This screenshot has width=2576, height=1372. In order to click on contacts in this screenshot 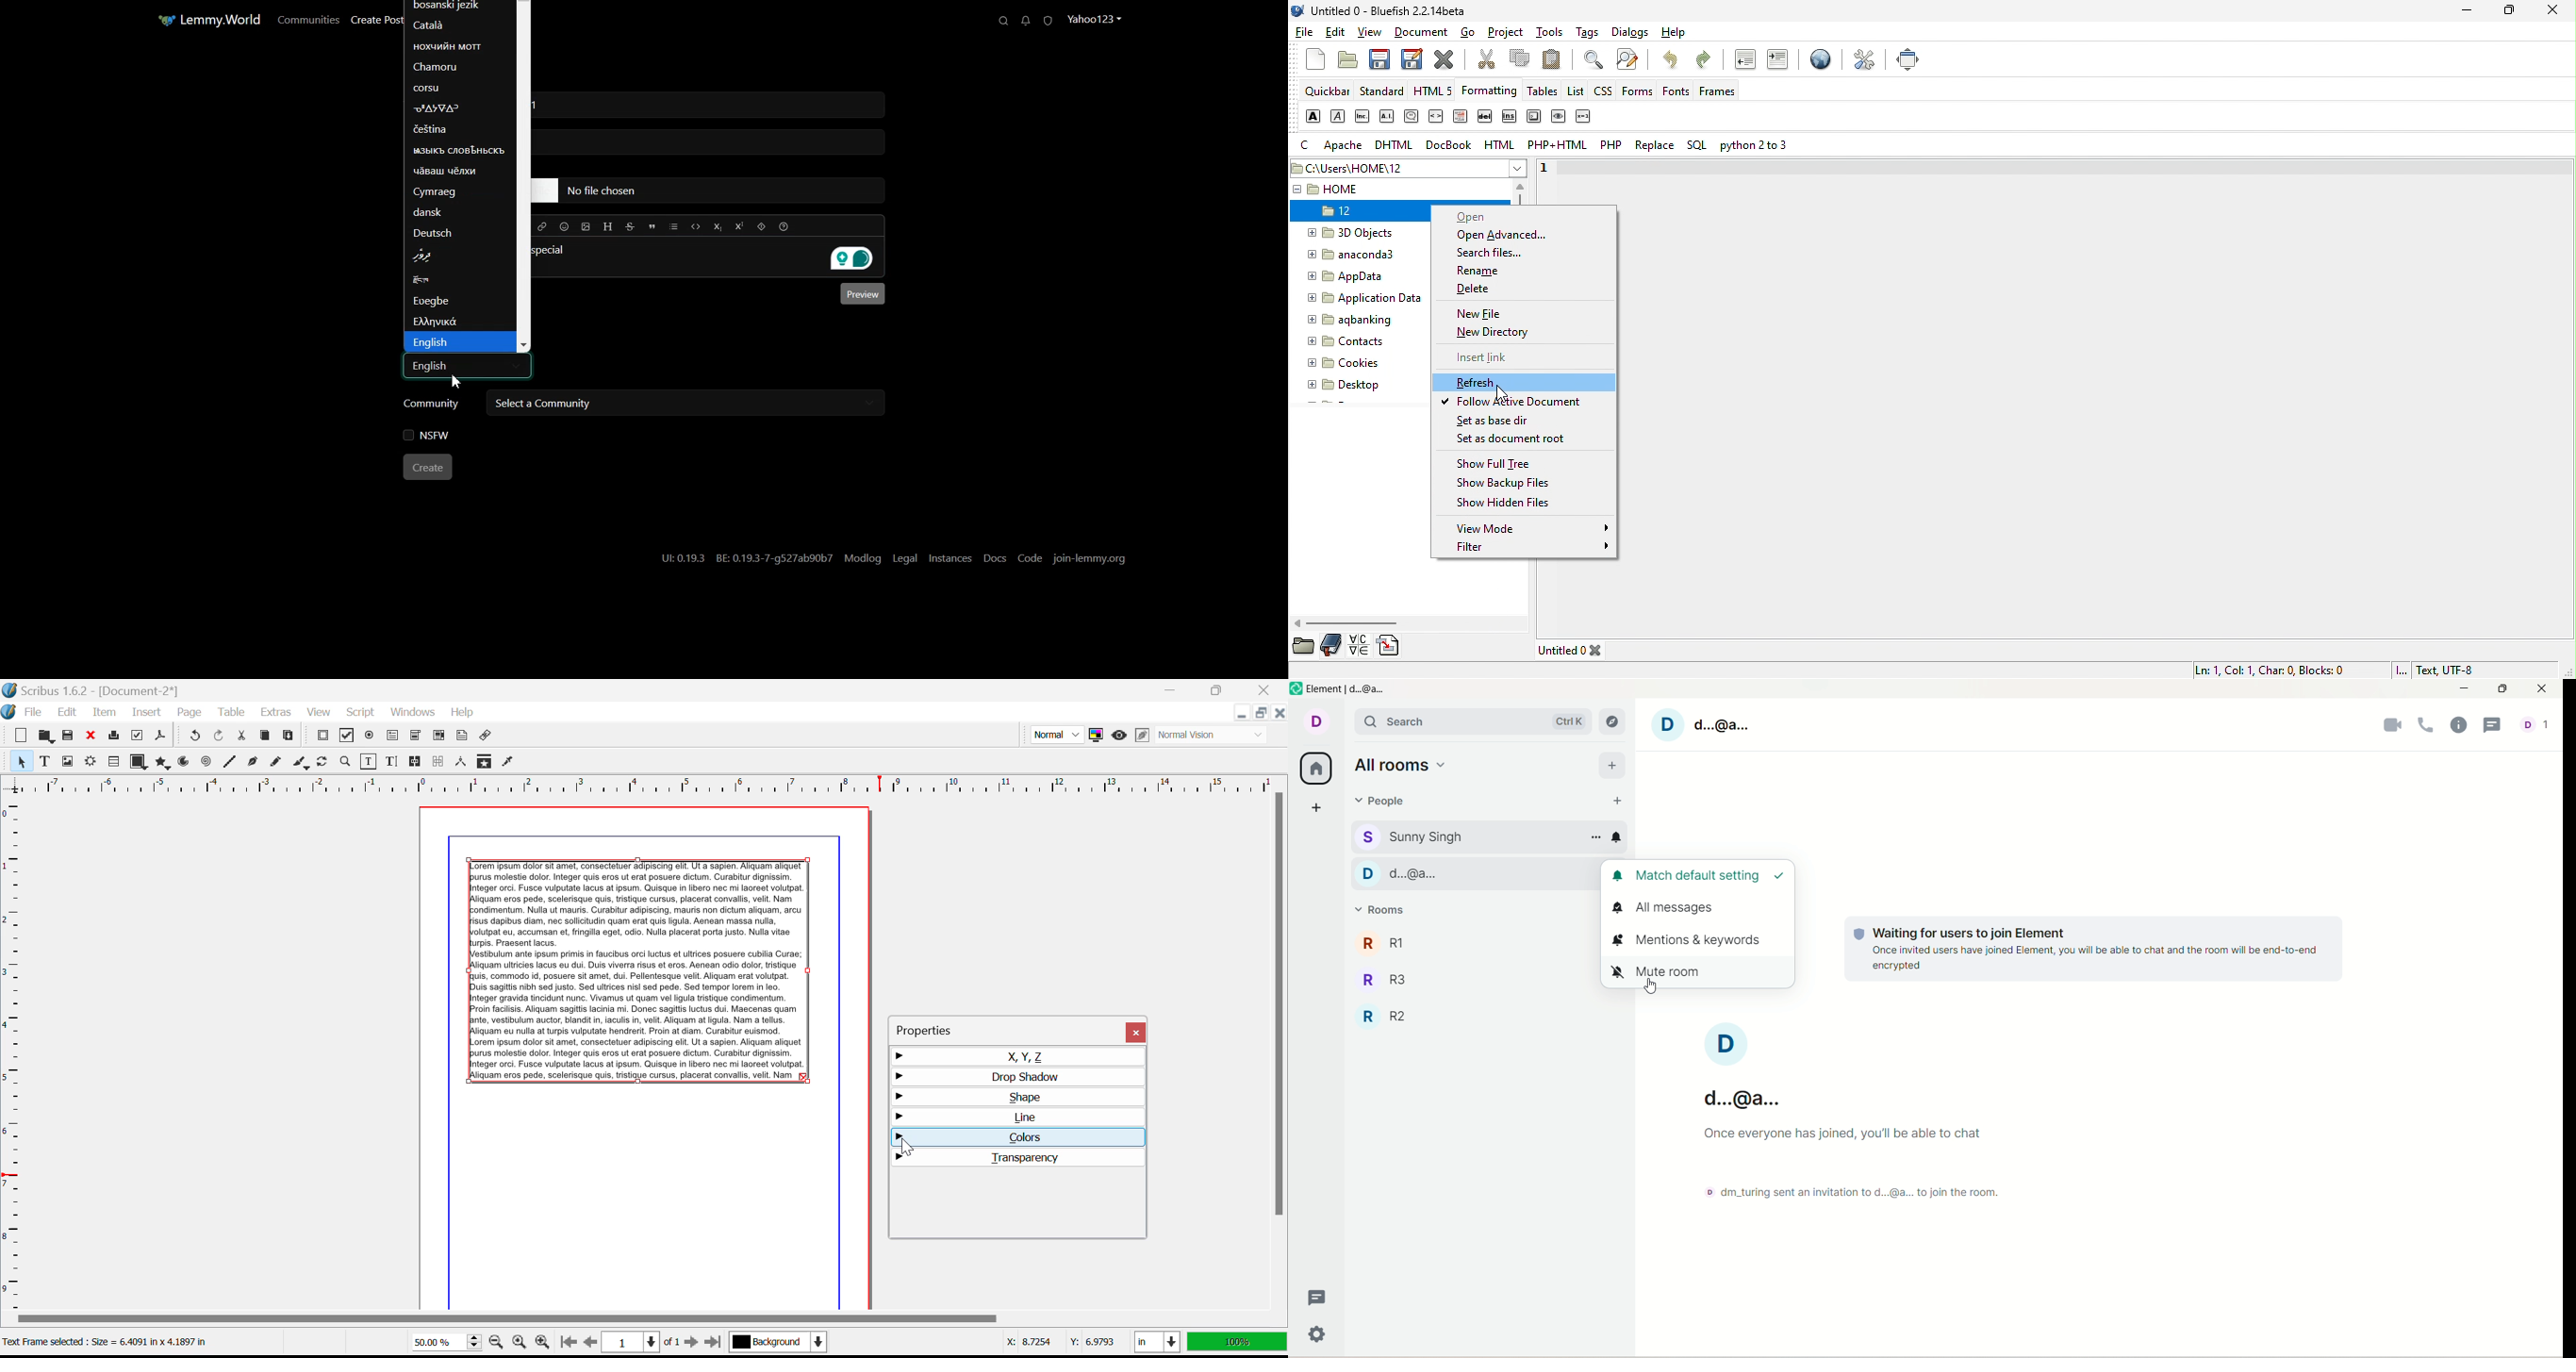, I will do `click(1349, 342)`.